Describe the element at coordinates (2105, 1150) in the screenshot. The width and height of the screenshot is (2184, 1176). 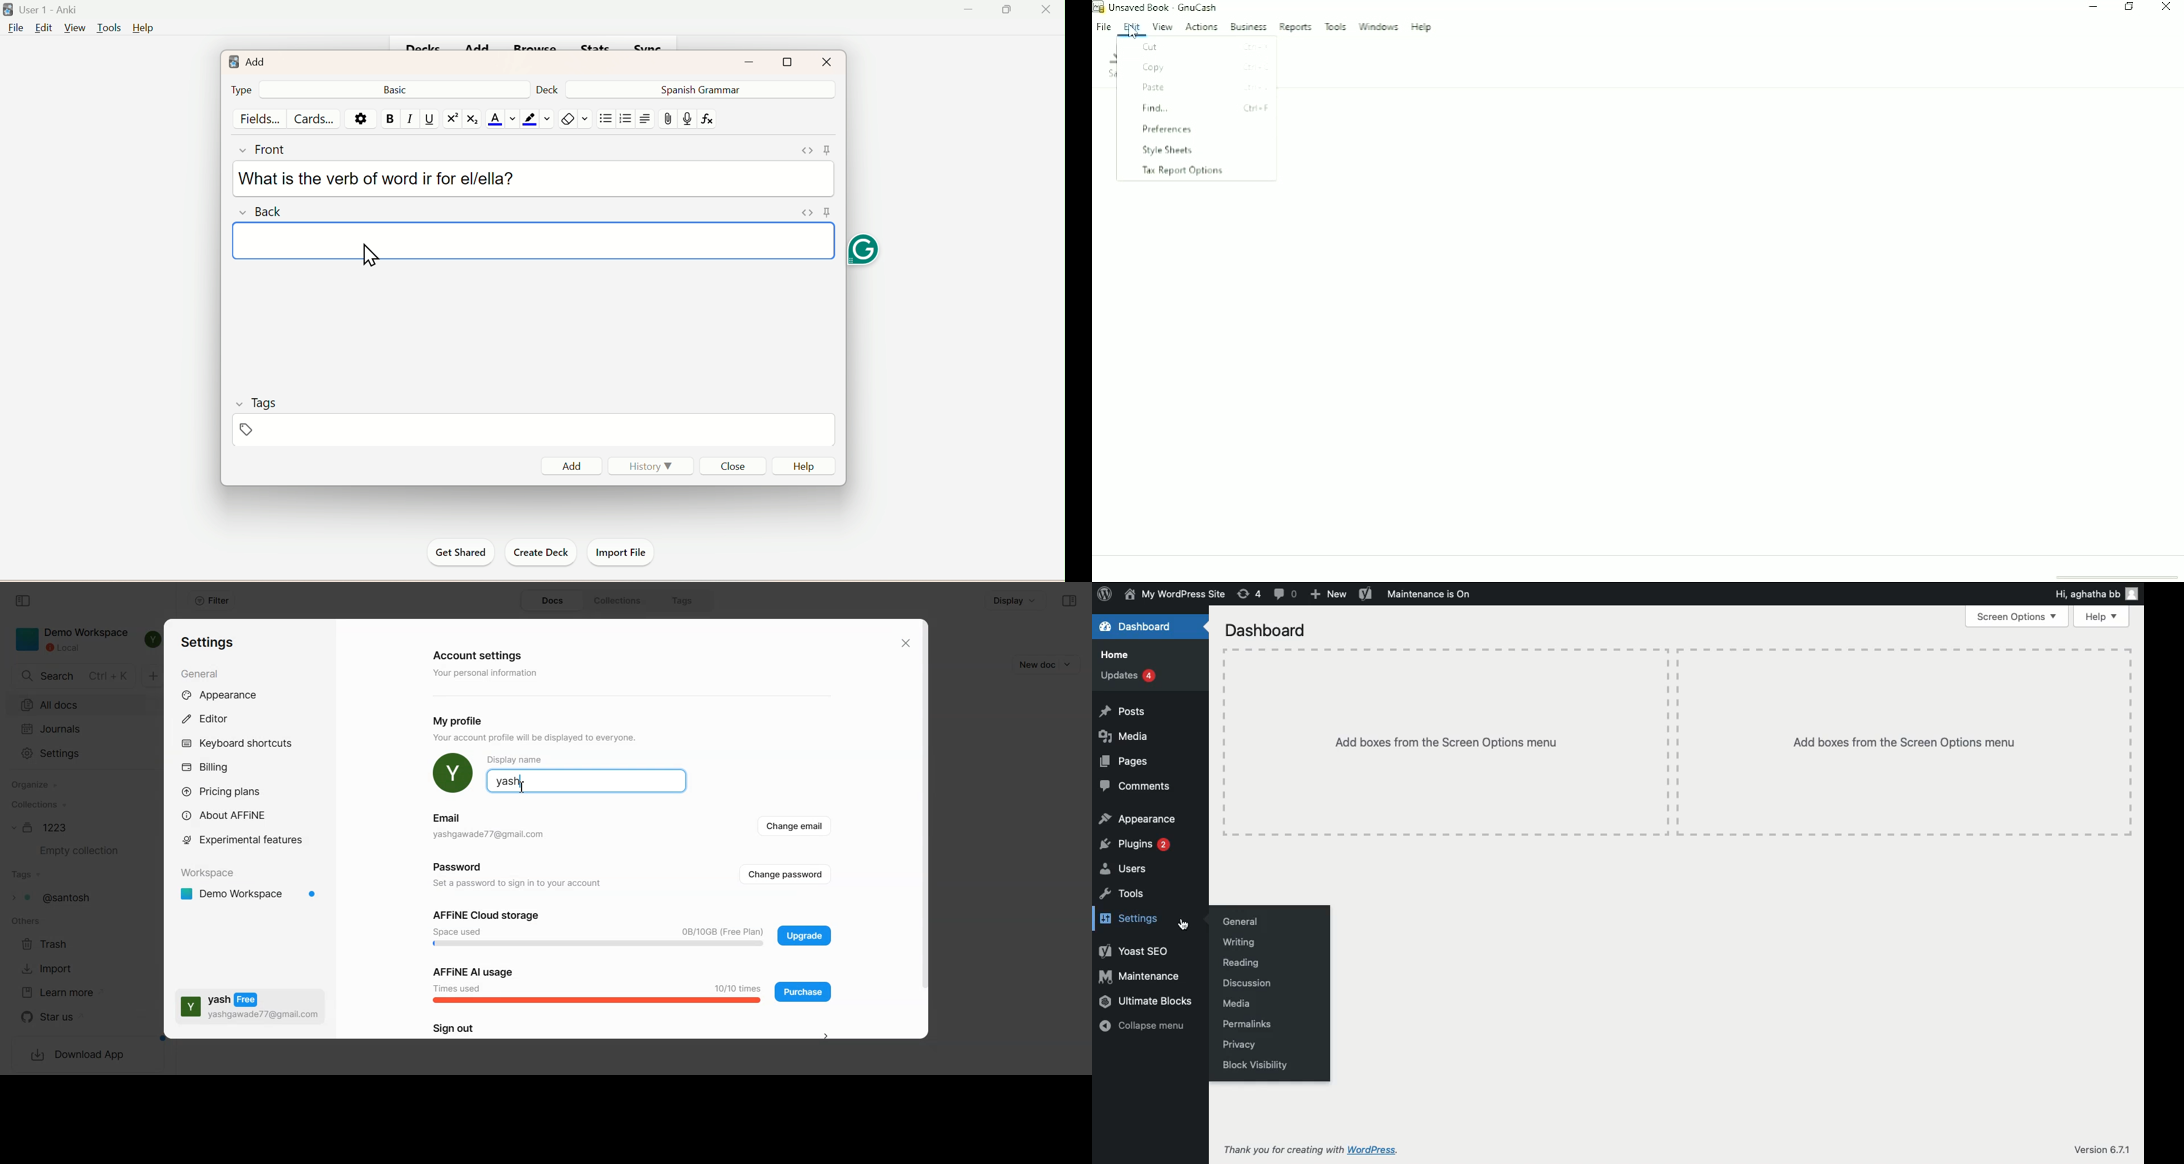
I see `version 6.7.1` at that location.